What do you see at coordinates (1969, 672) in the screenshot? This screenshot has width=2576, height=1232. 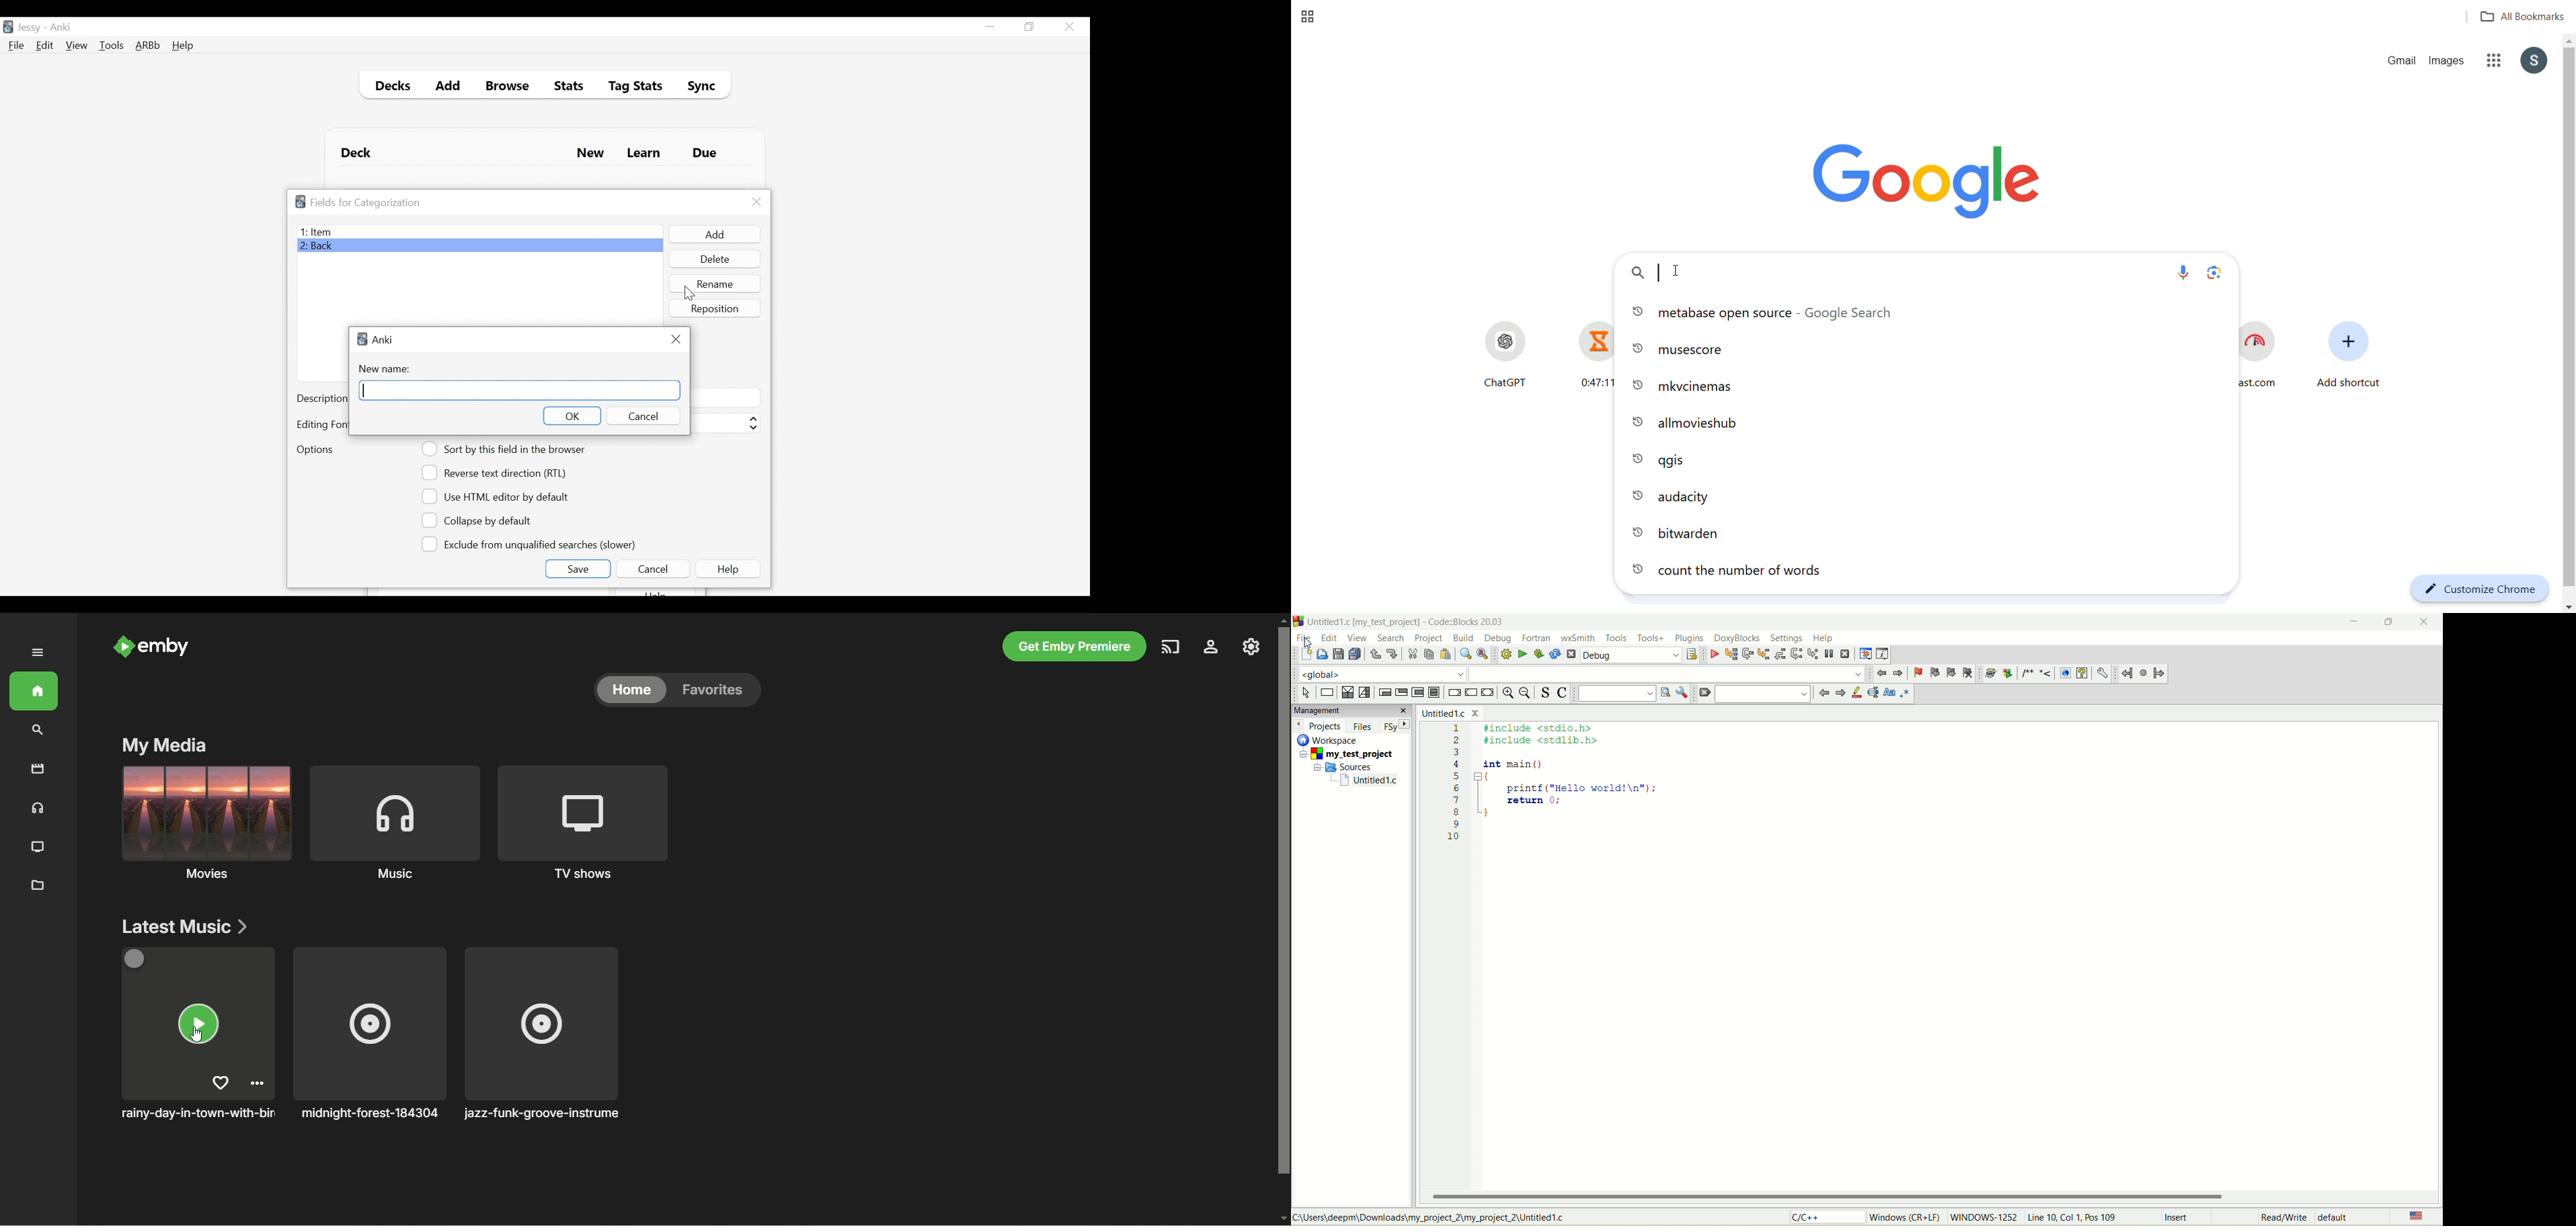 I see `clear bookmark` at bounding box center [1969, 672].